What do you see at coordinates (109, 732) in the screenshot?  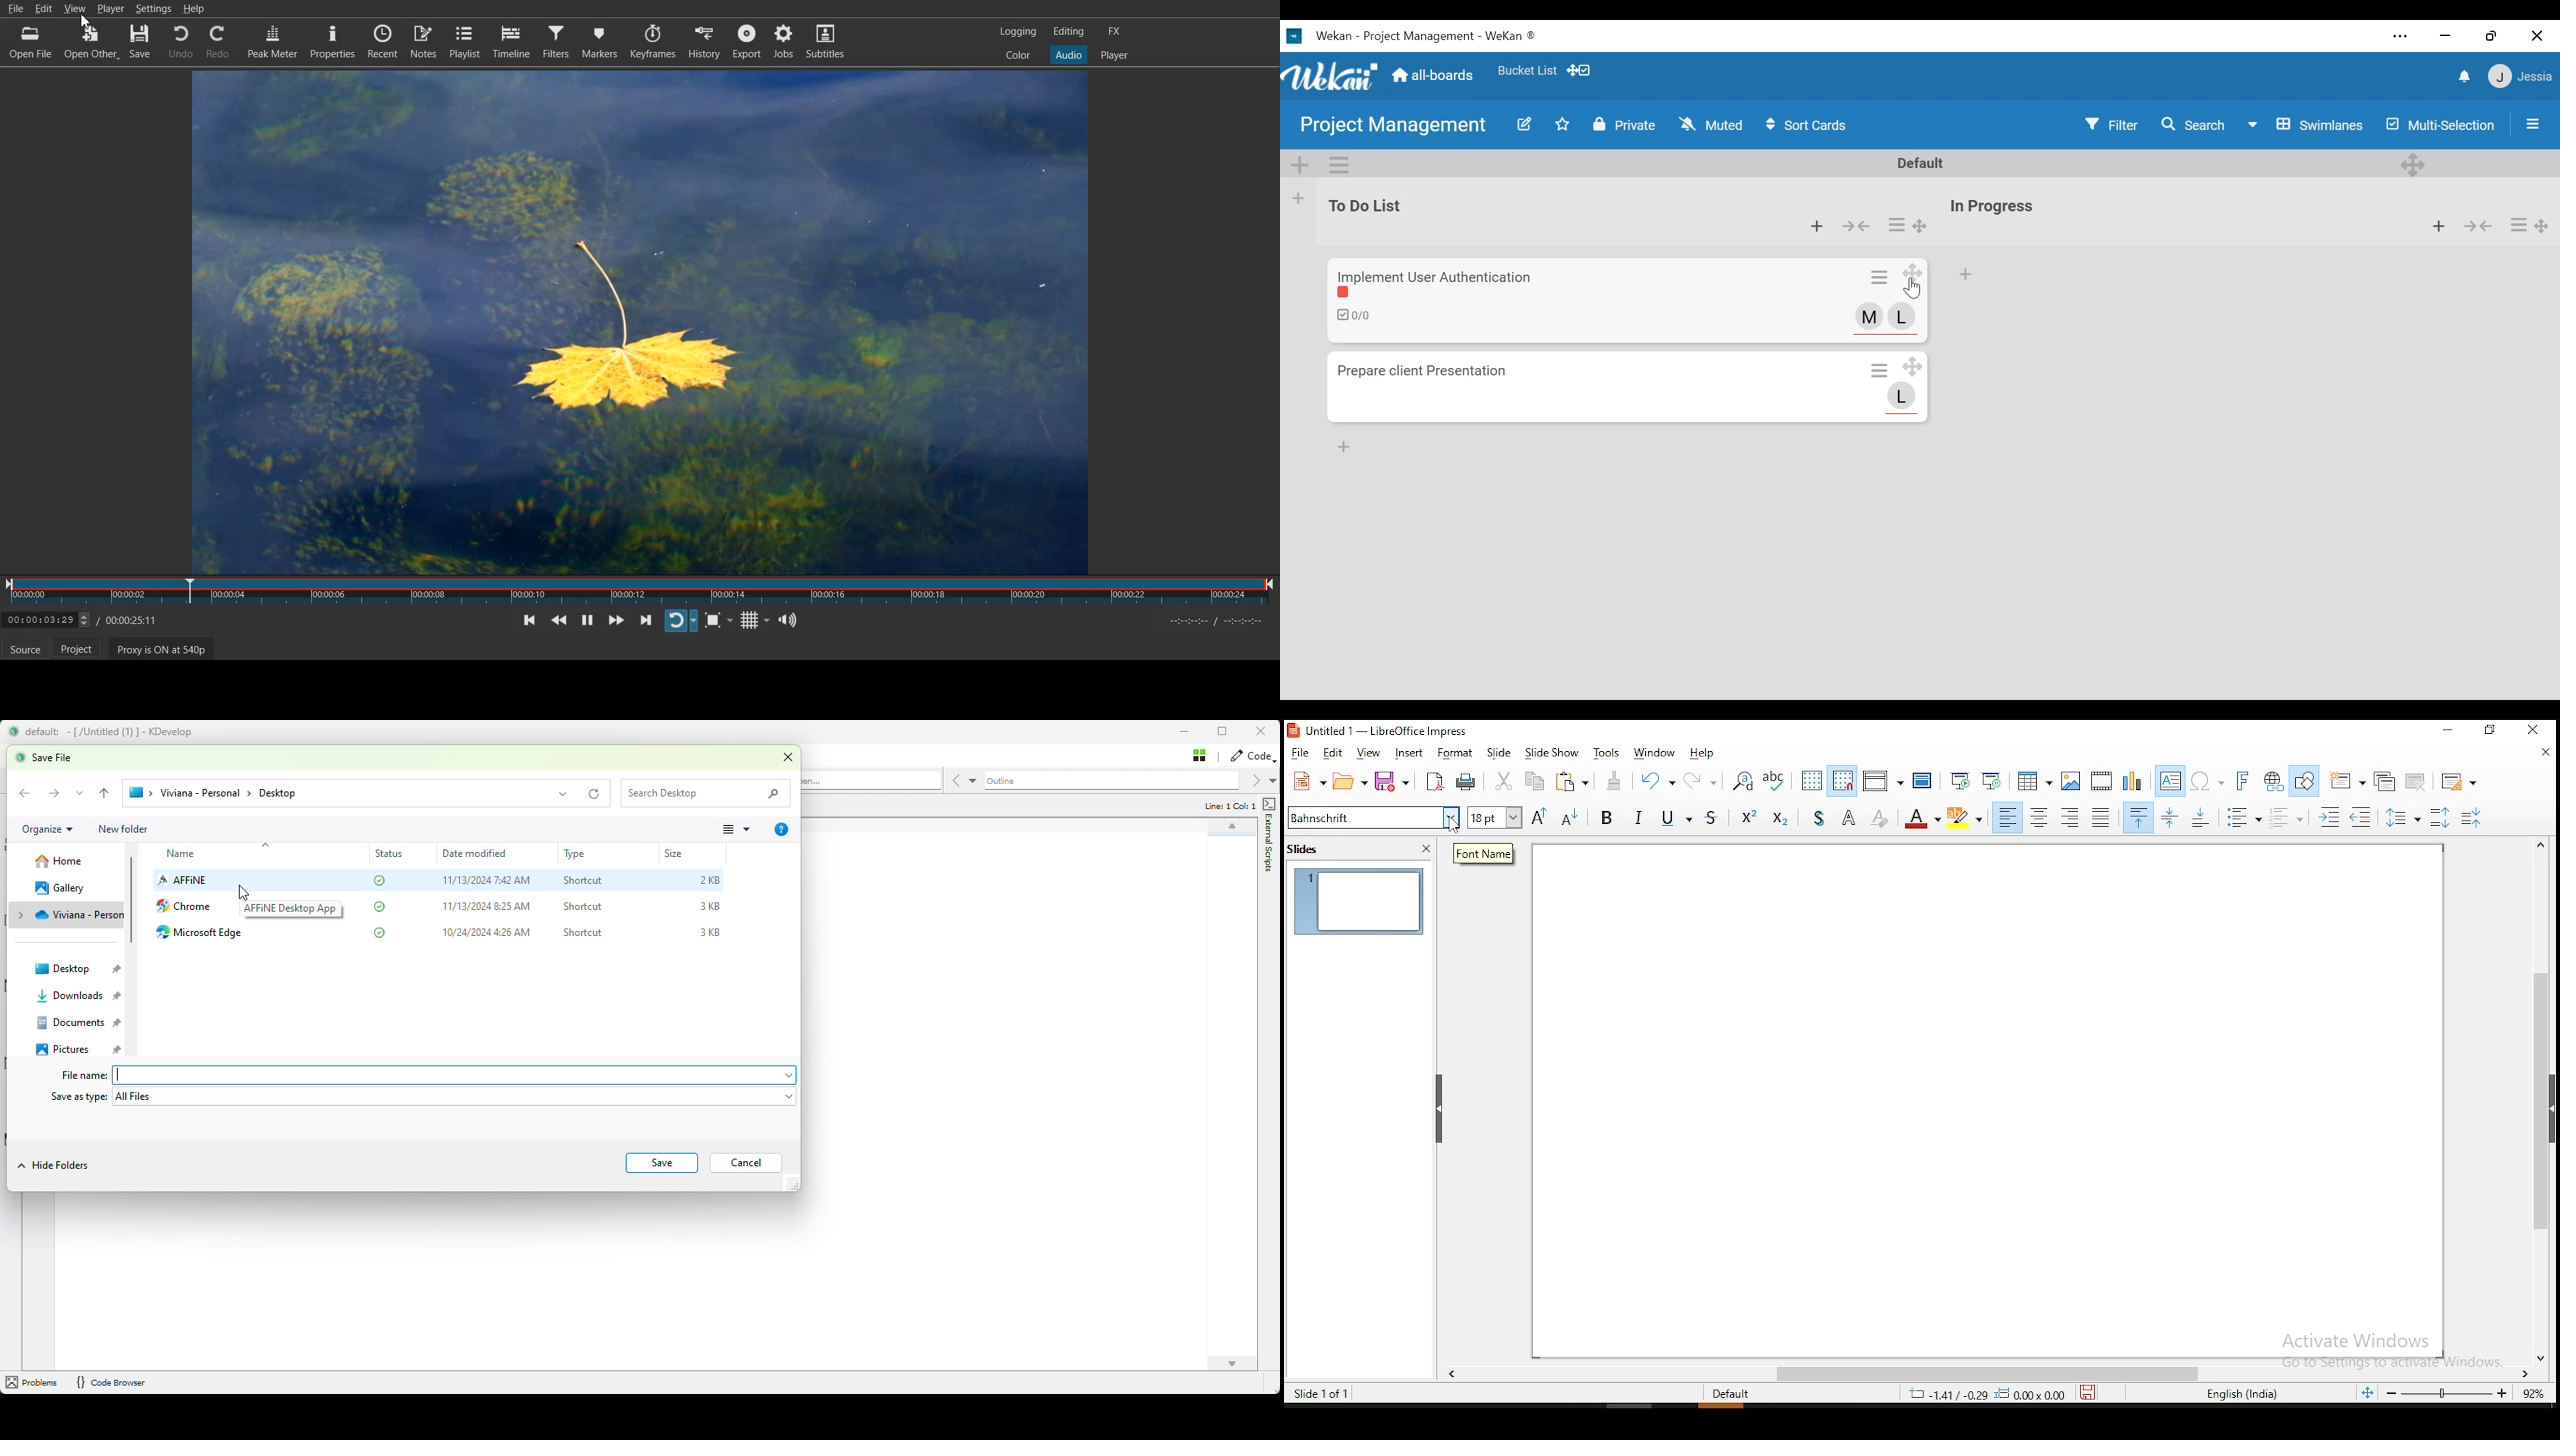 I see `default: -[/Untitled (1) ] - KDevelop` at bounding box center [109, 732].